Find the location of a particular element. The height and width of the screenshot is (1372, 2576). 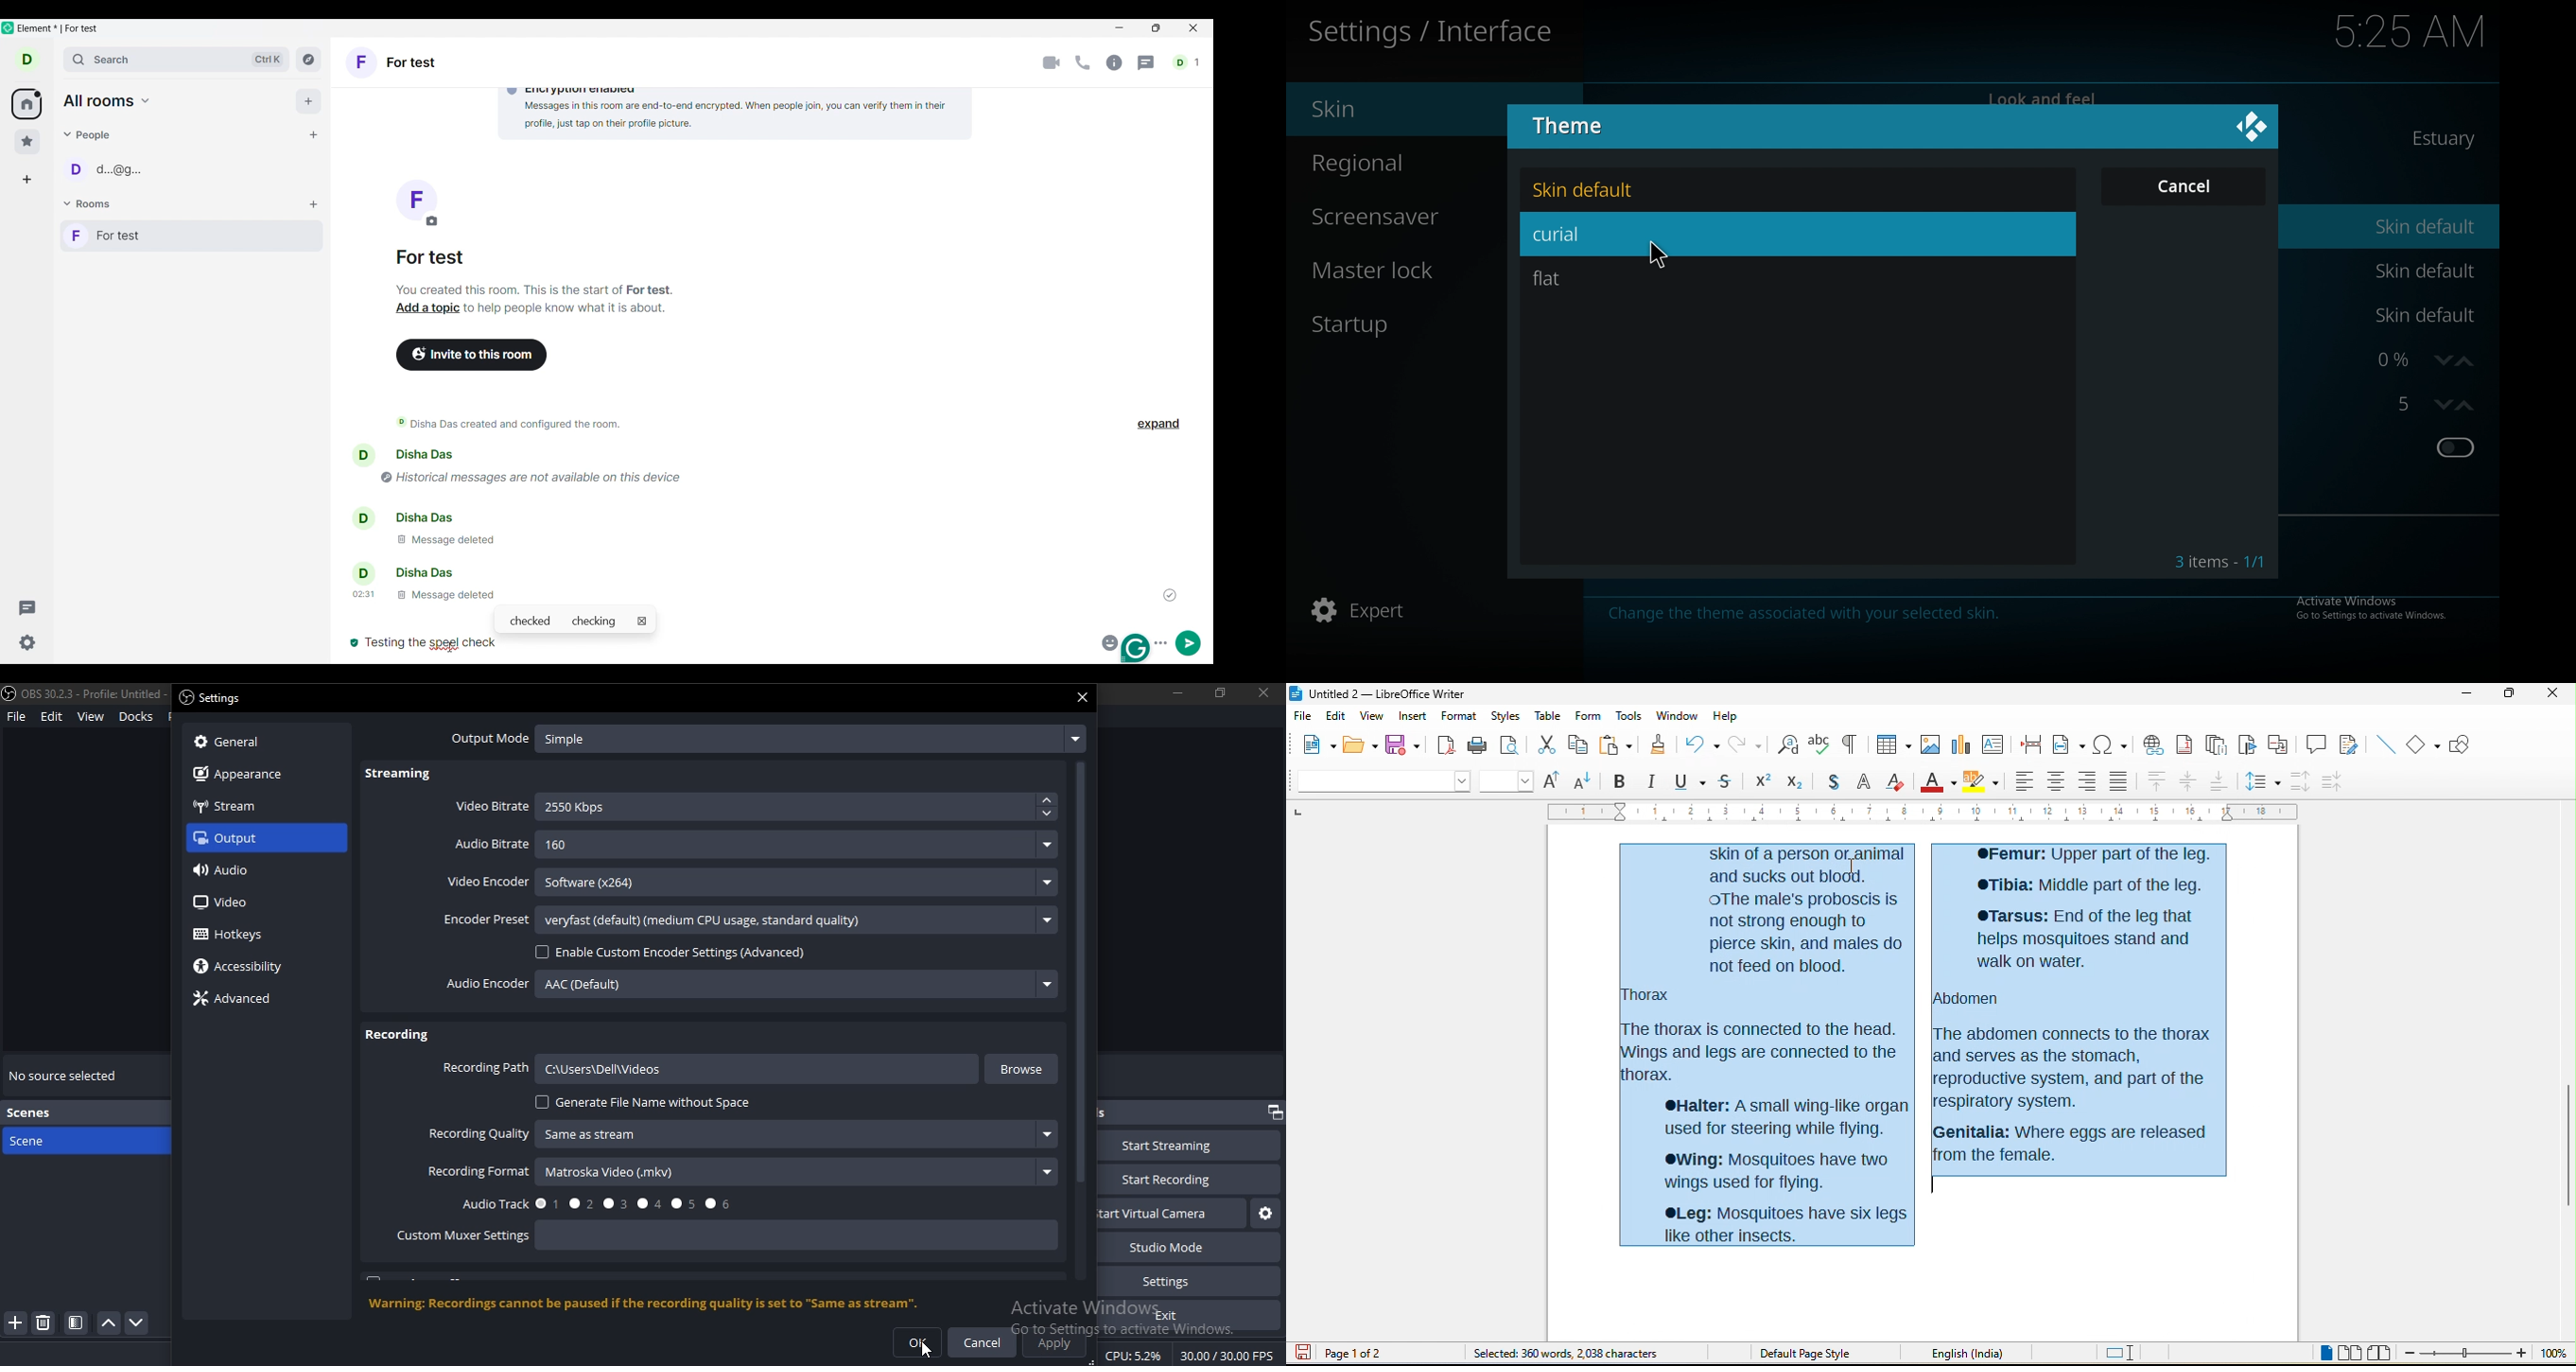

Show all rooms is located at coordinates (107, 101).